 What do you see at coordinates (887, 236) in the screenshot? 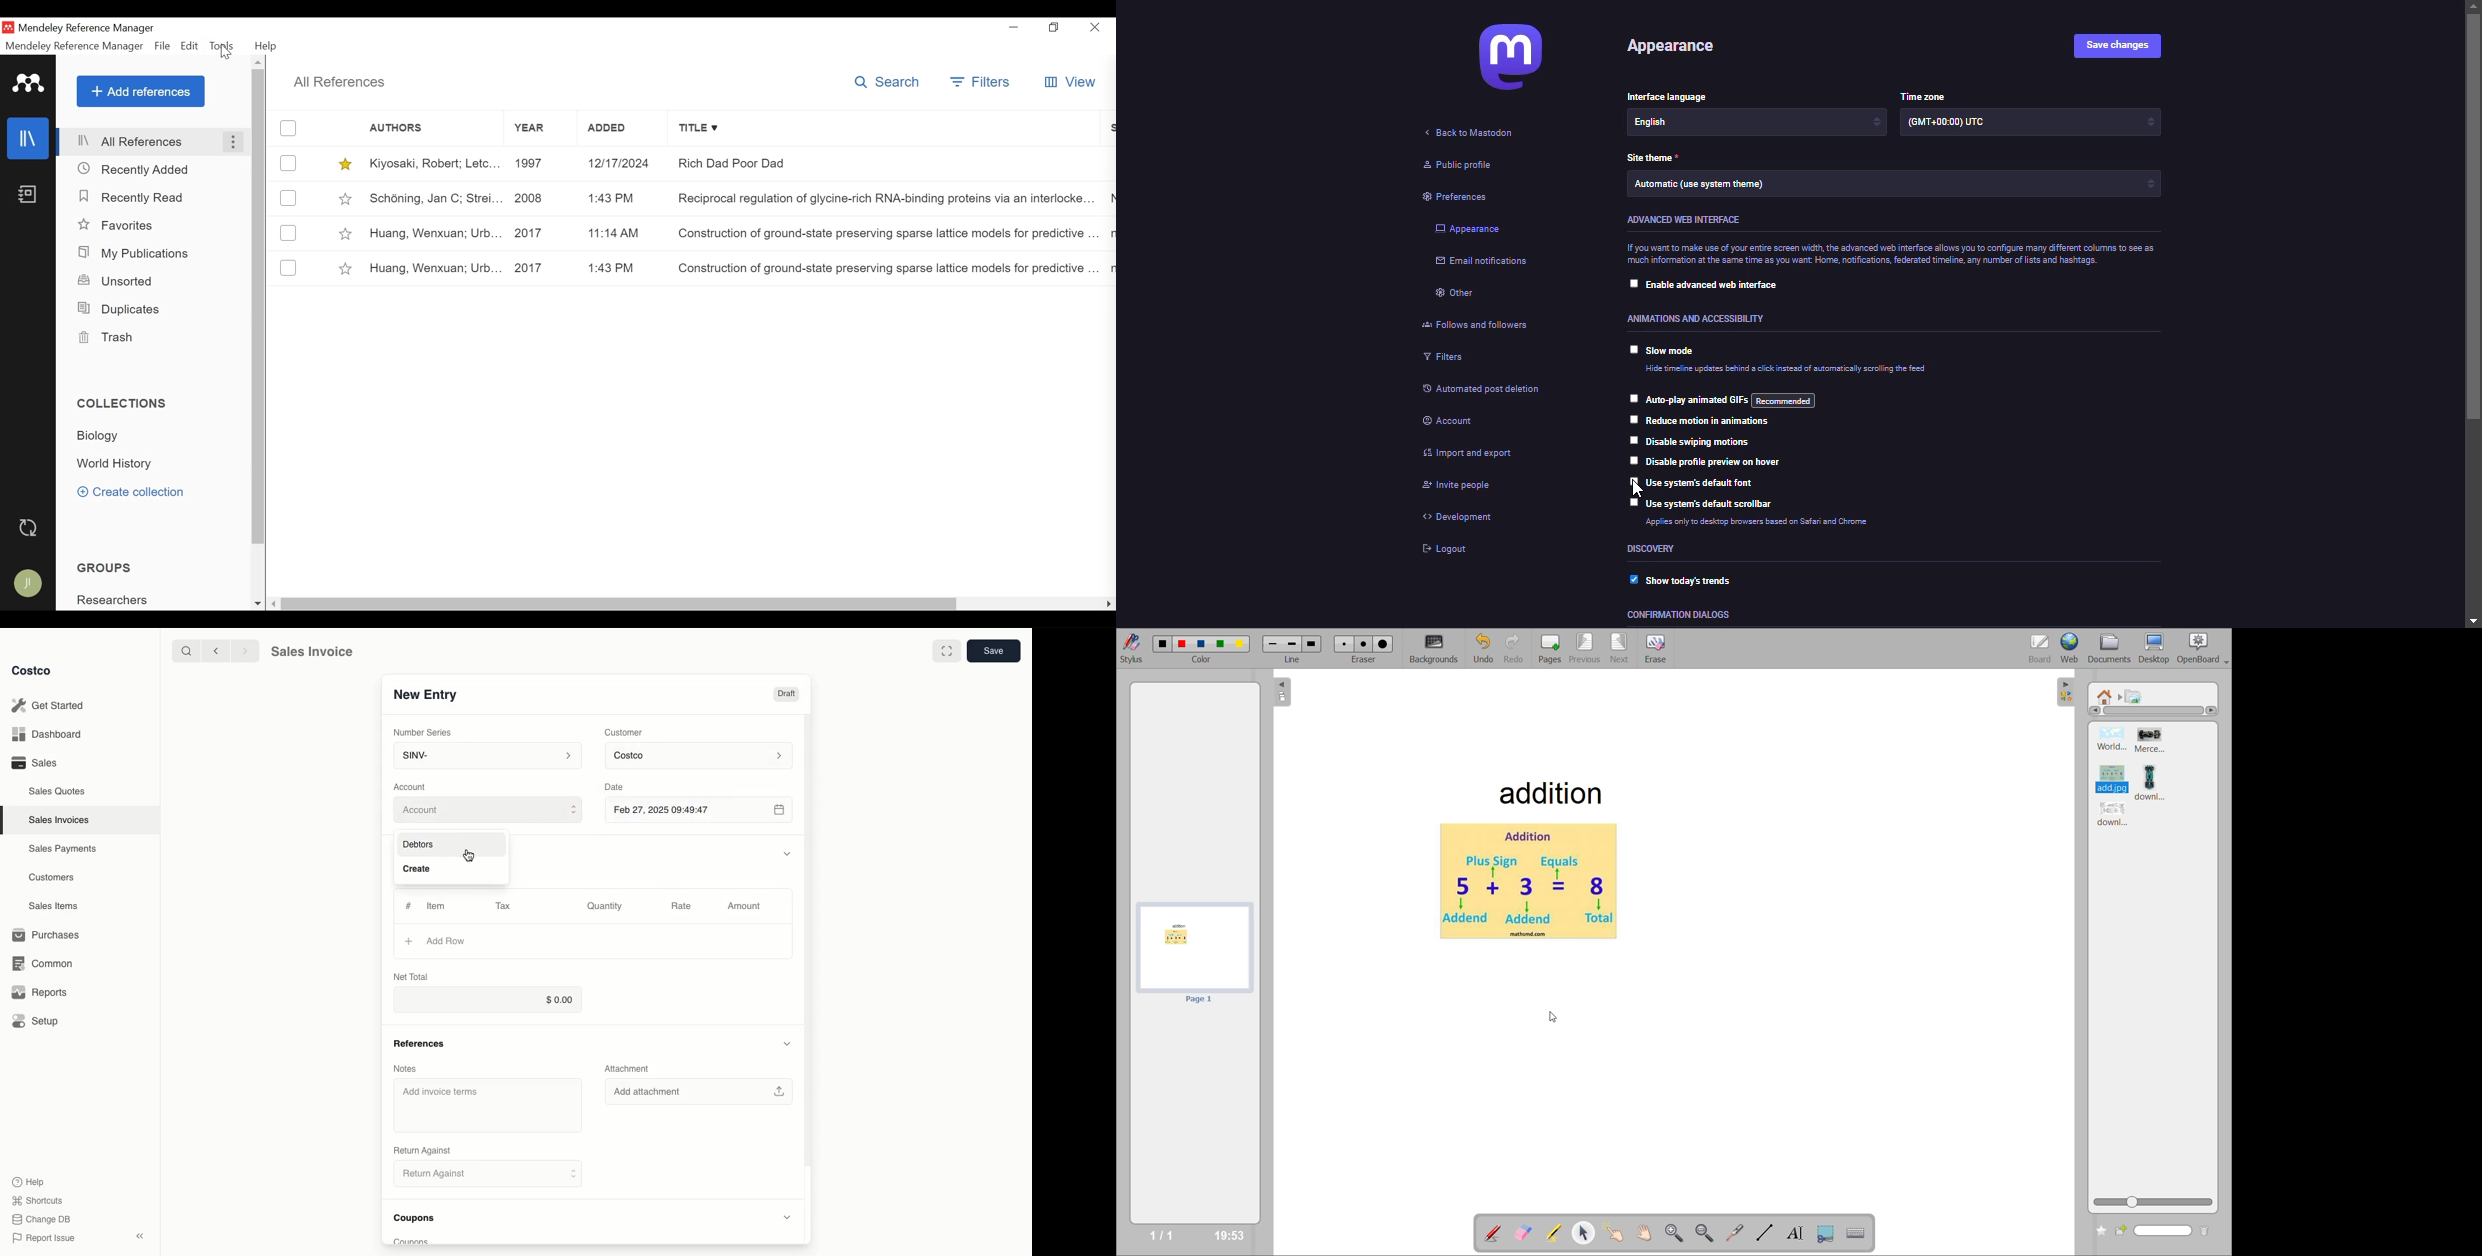
I see `Construction of ground-state preserving sparse lattice models for predictive machine simulations` at bounding box center [887, 236].